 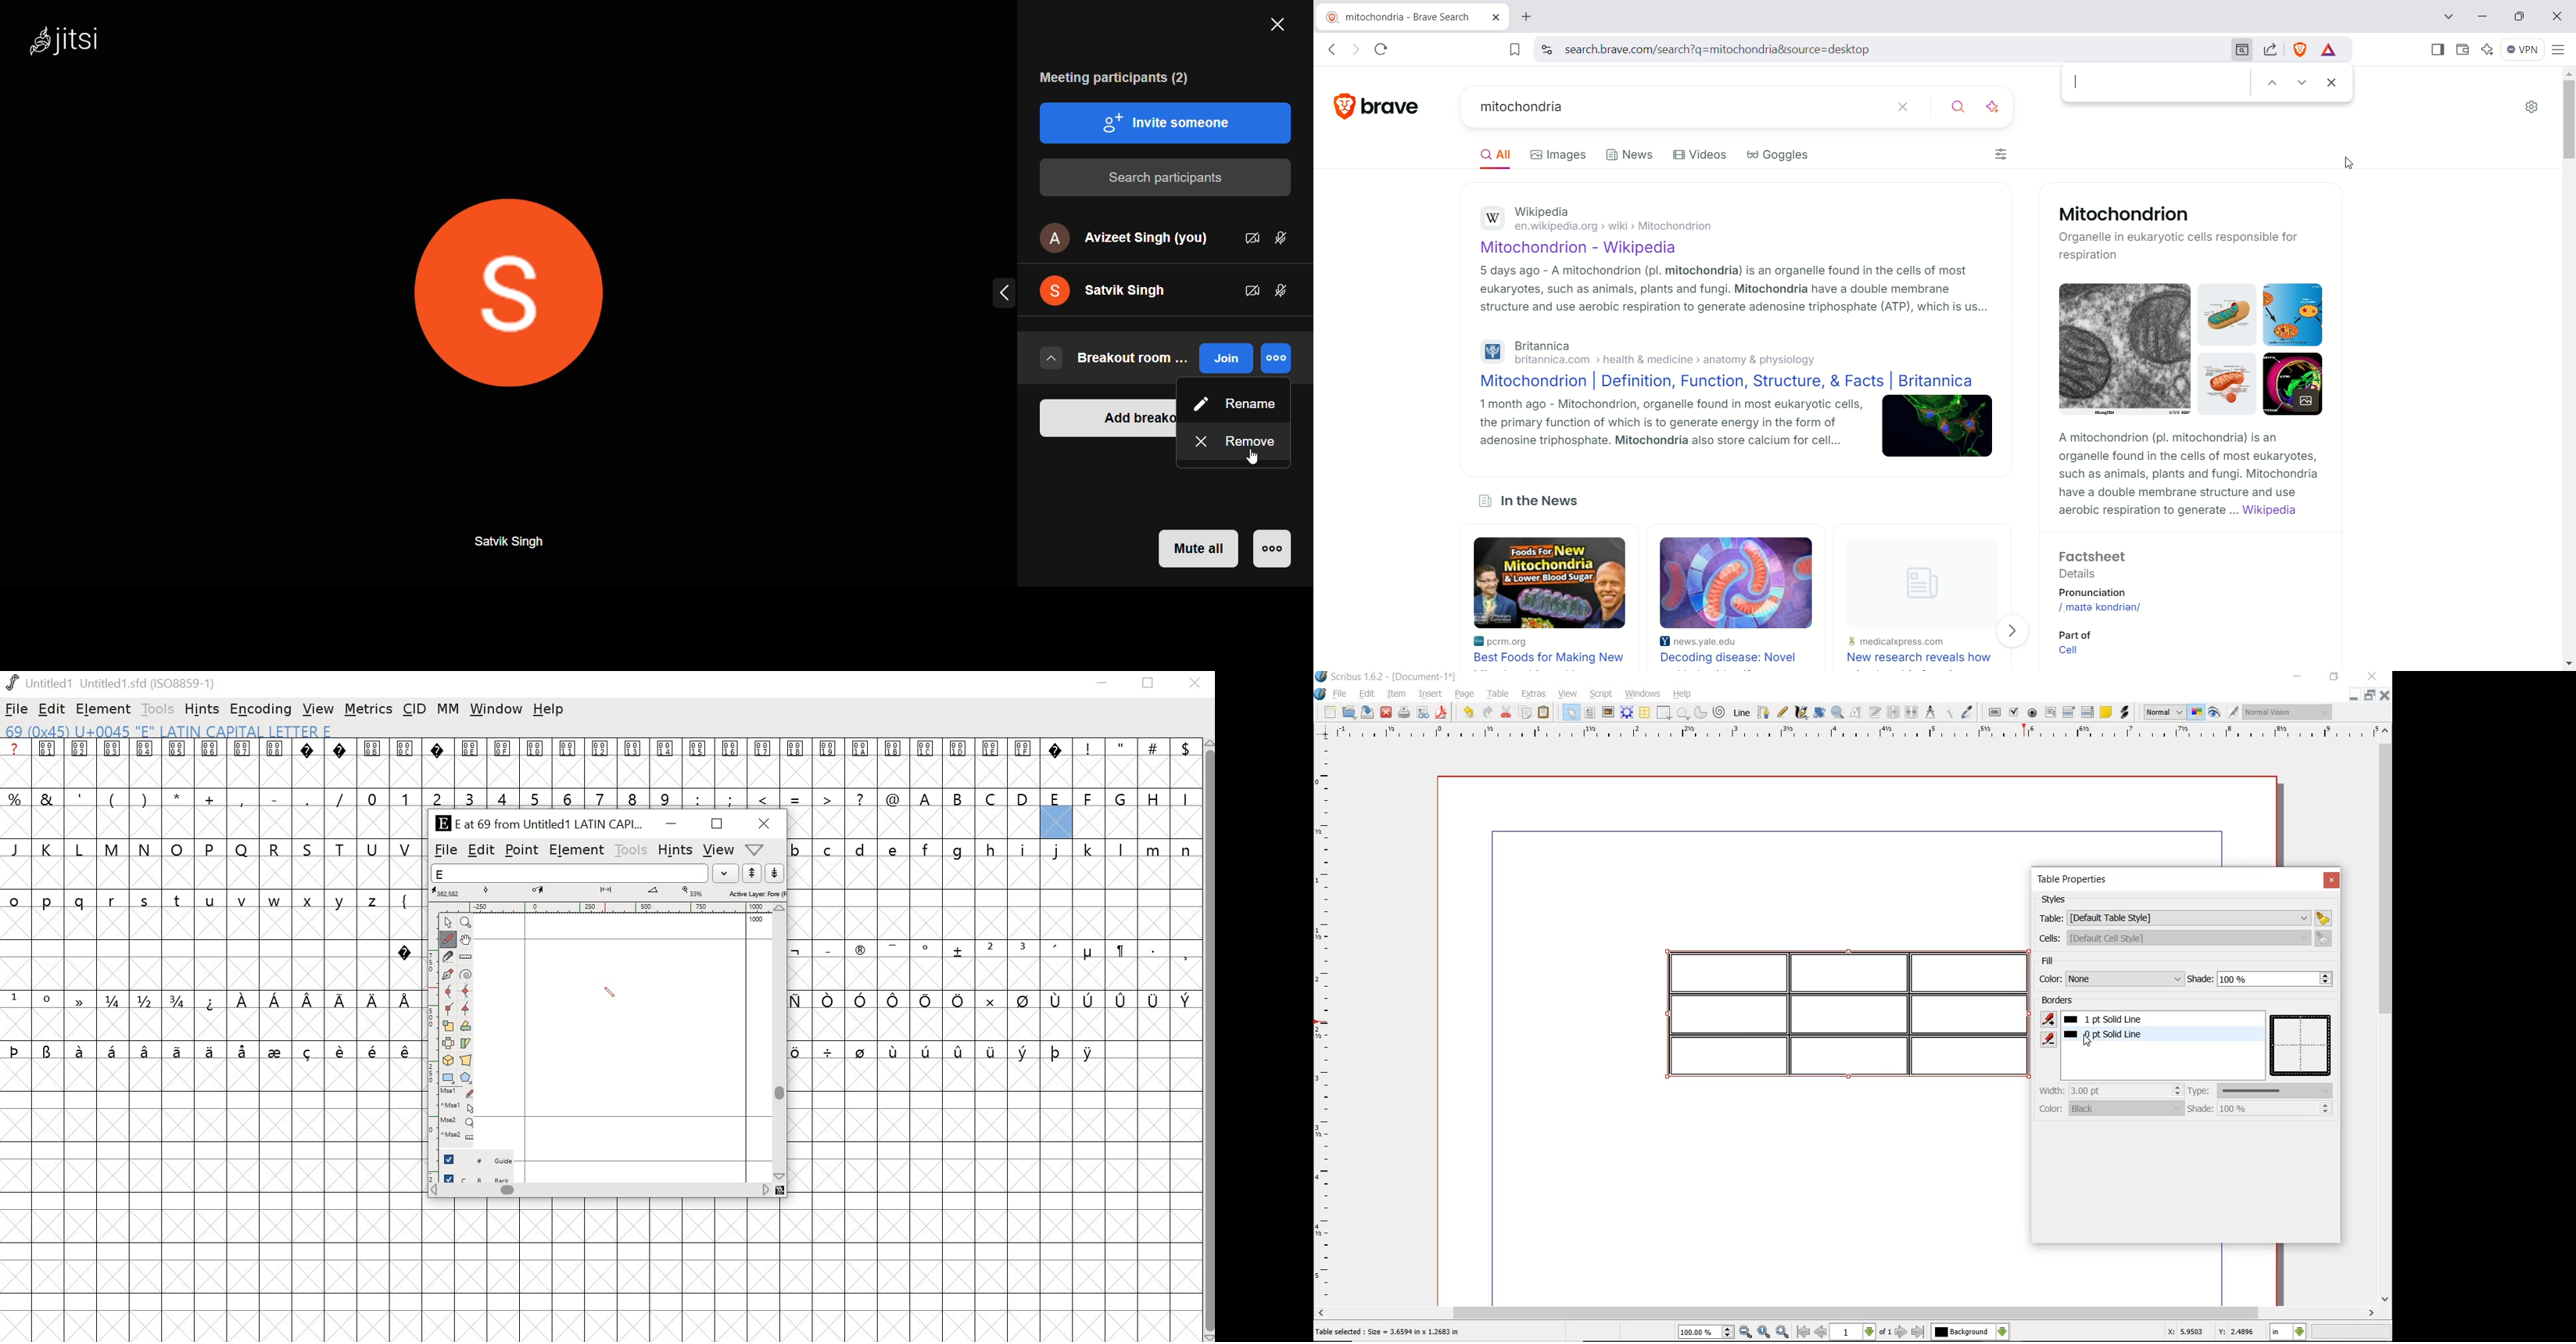 I want to click on Untitled1 Untitled 1.sfd (IS08859-1), so click(x=112, y=683).